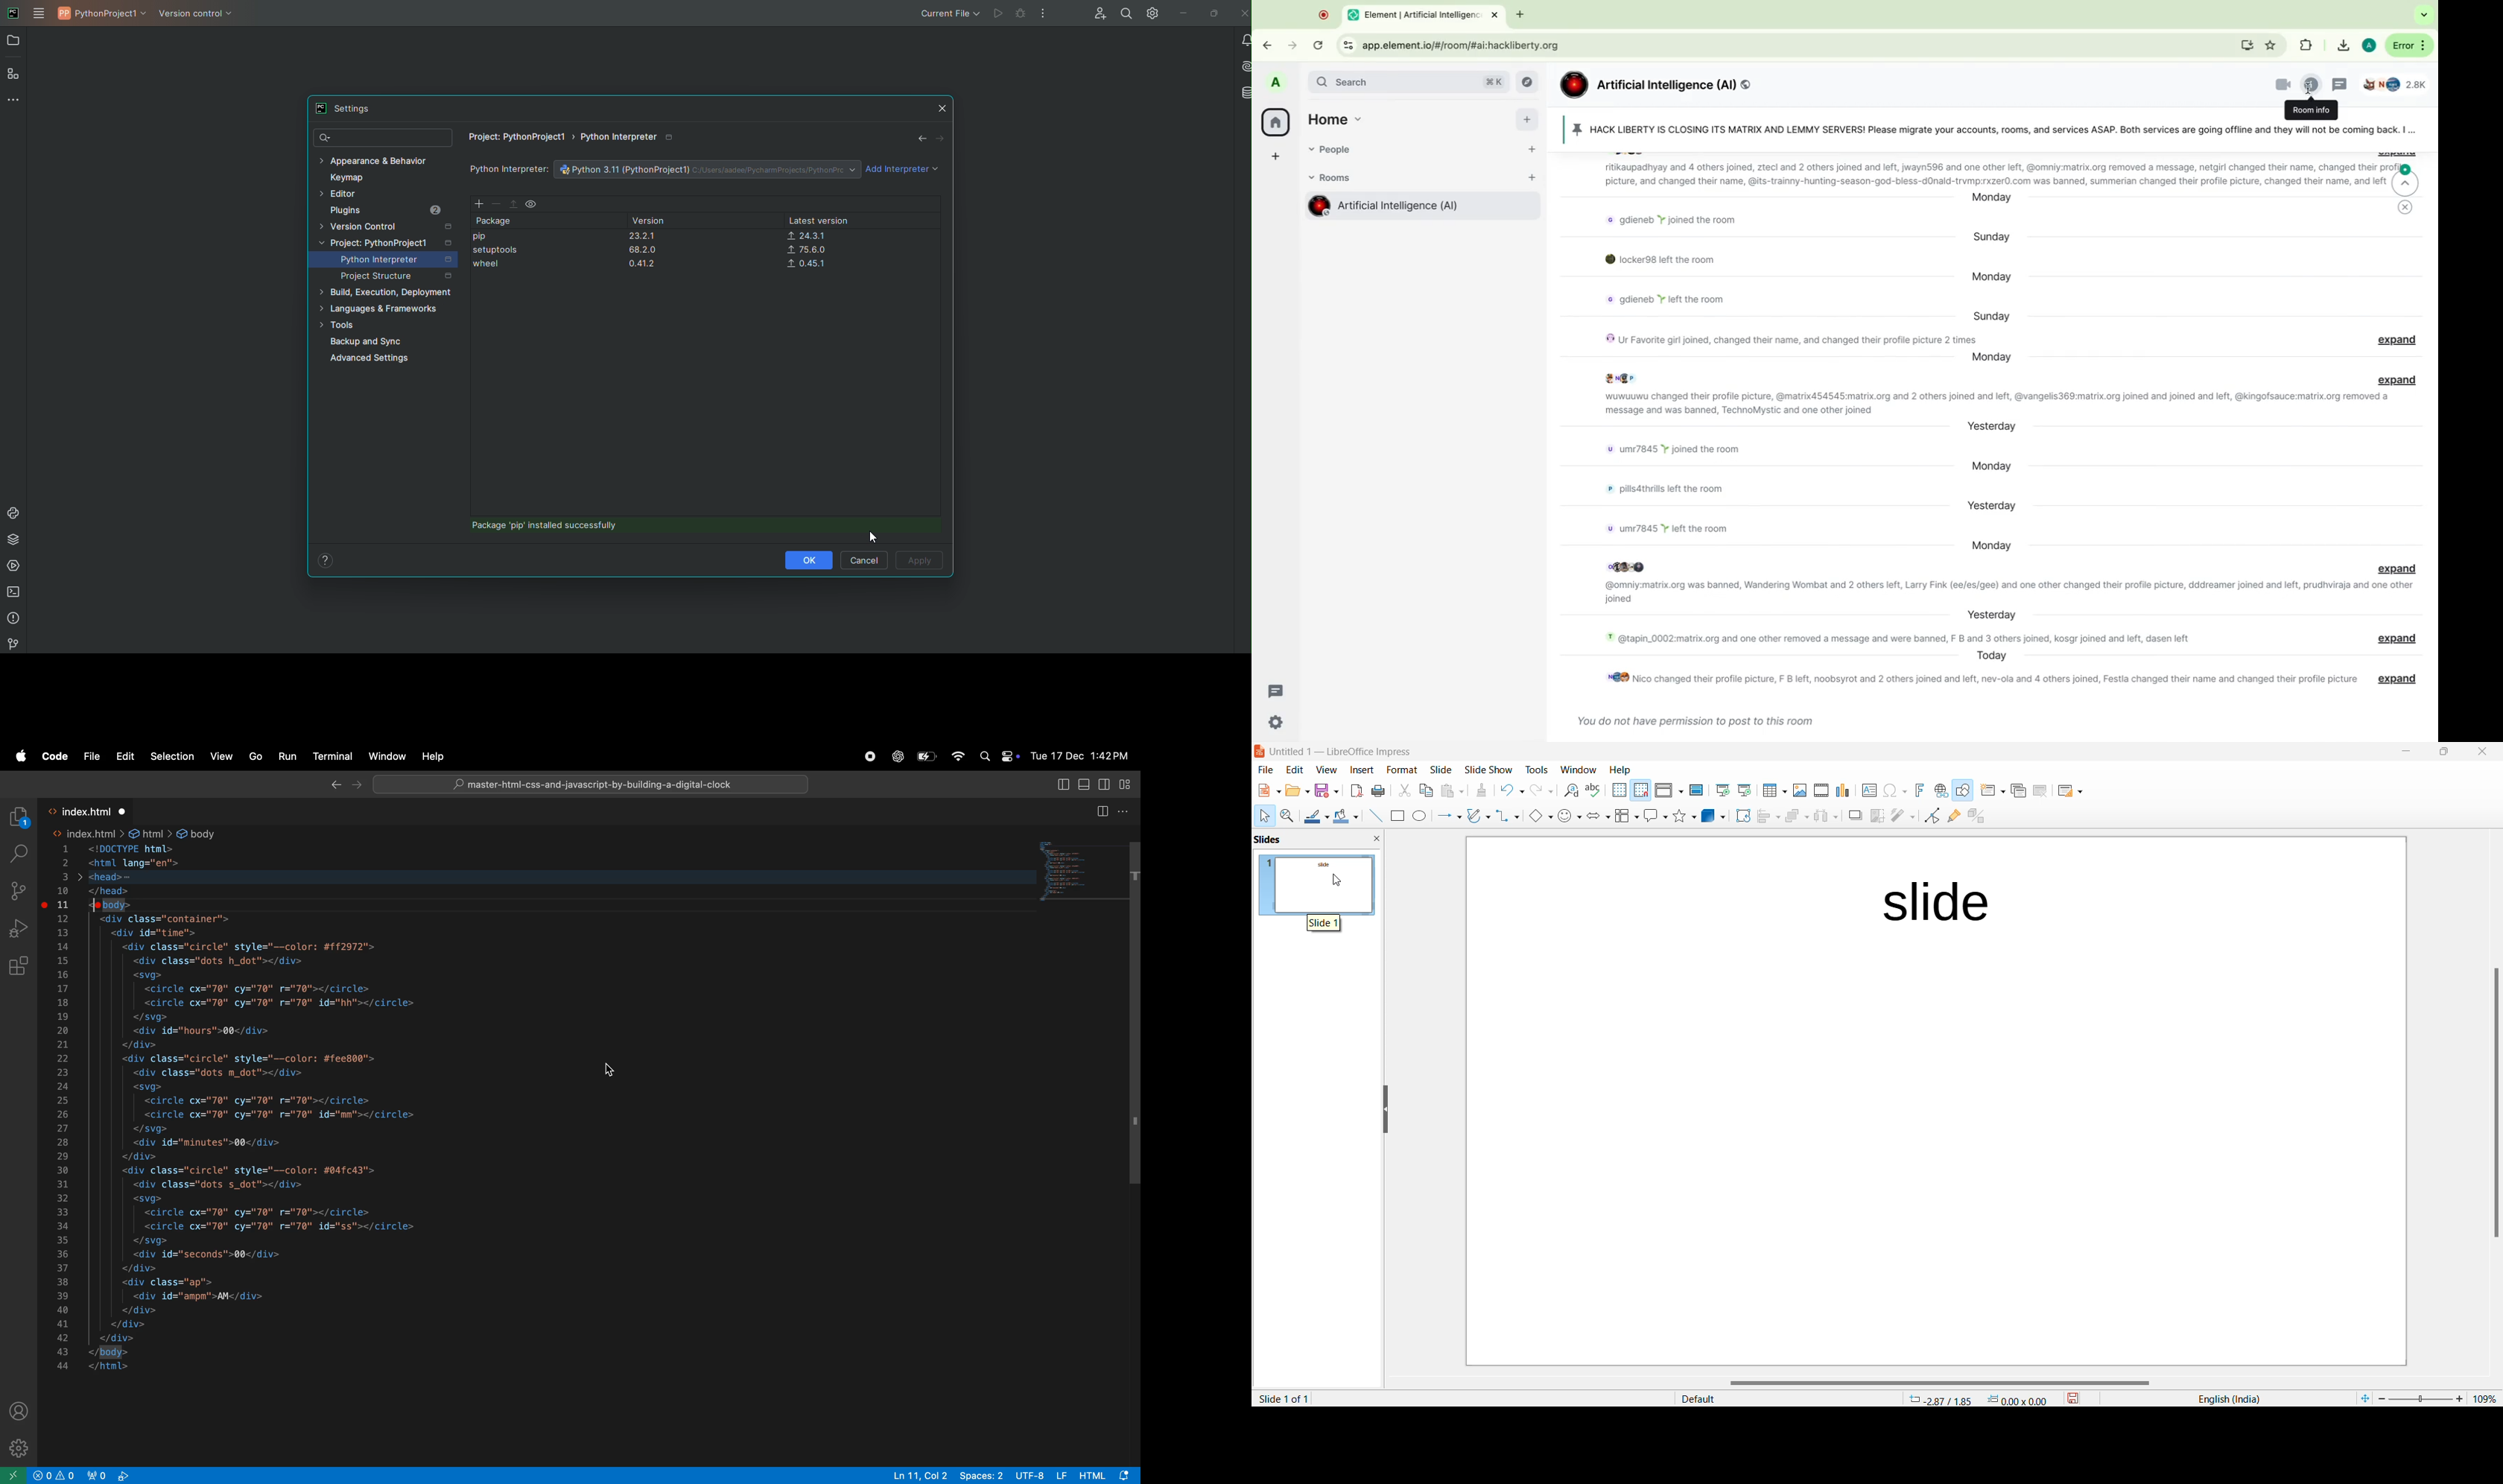 The height and width of the screenshot is (1484, 2520). What do you see at coordinates (1988, 131) in the screenshot?
I see `pin` at bounding box center [1988, 131].